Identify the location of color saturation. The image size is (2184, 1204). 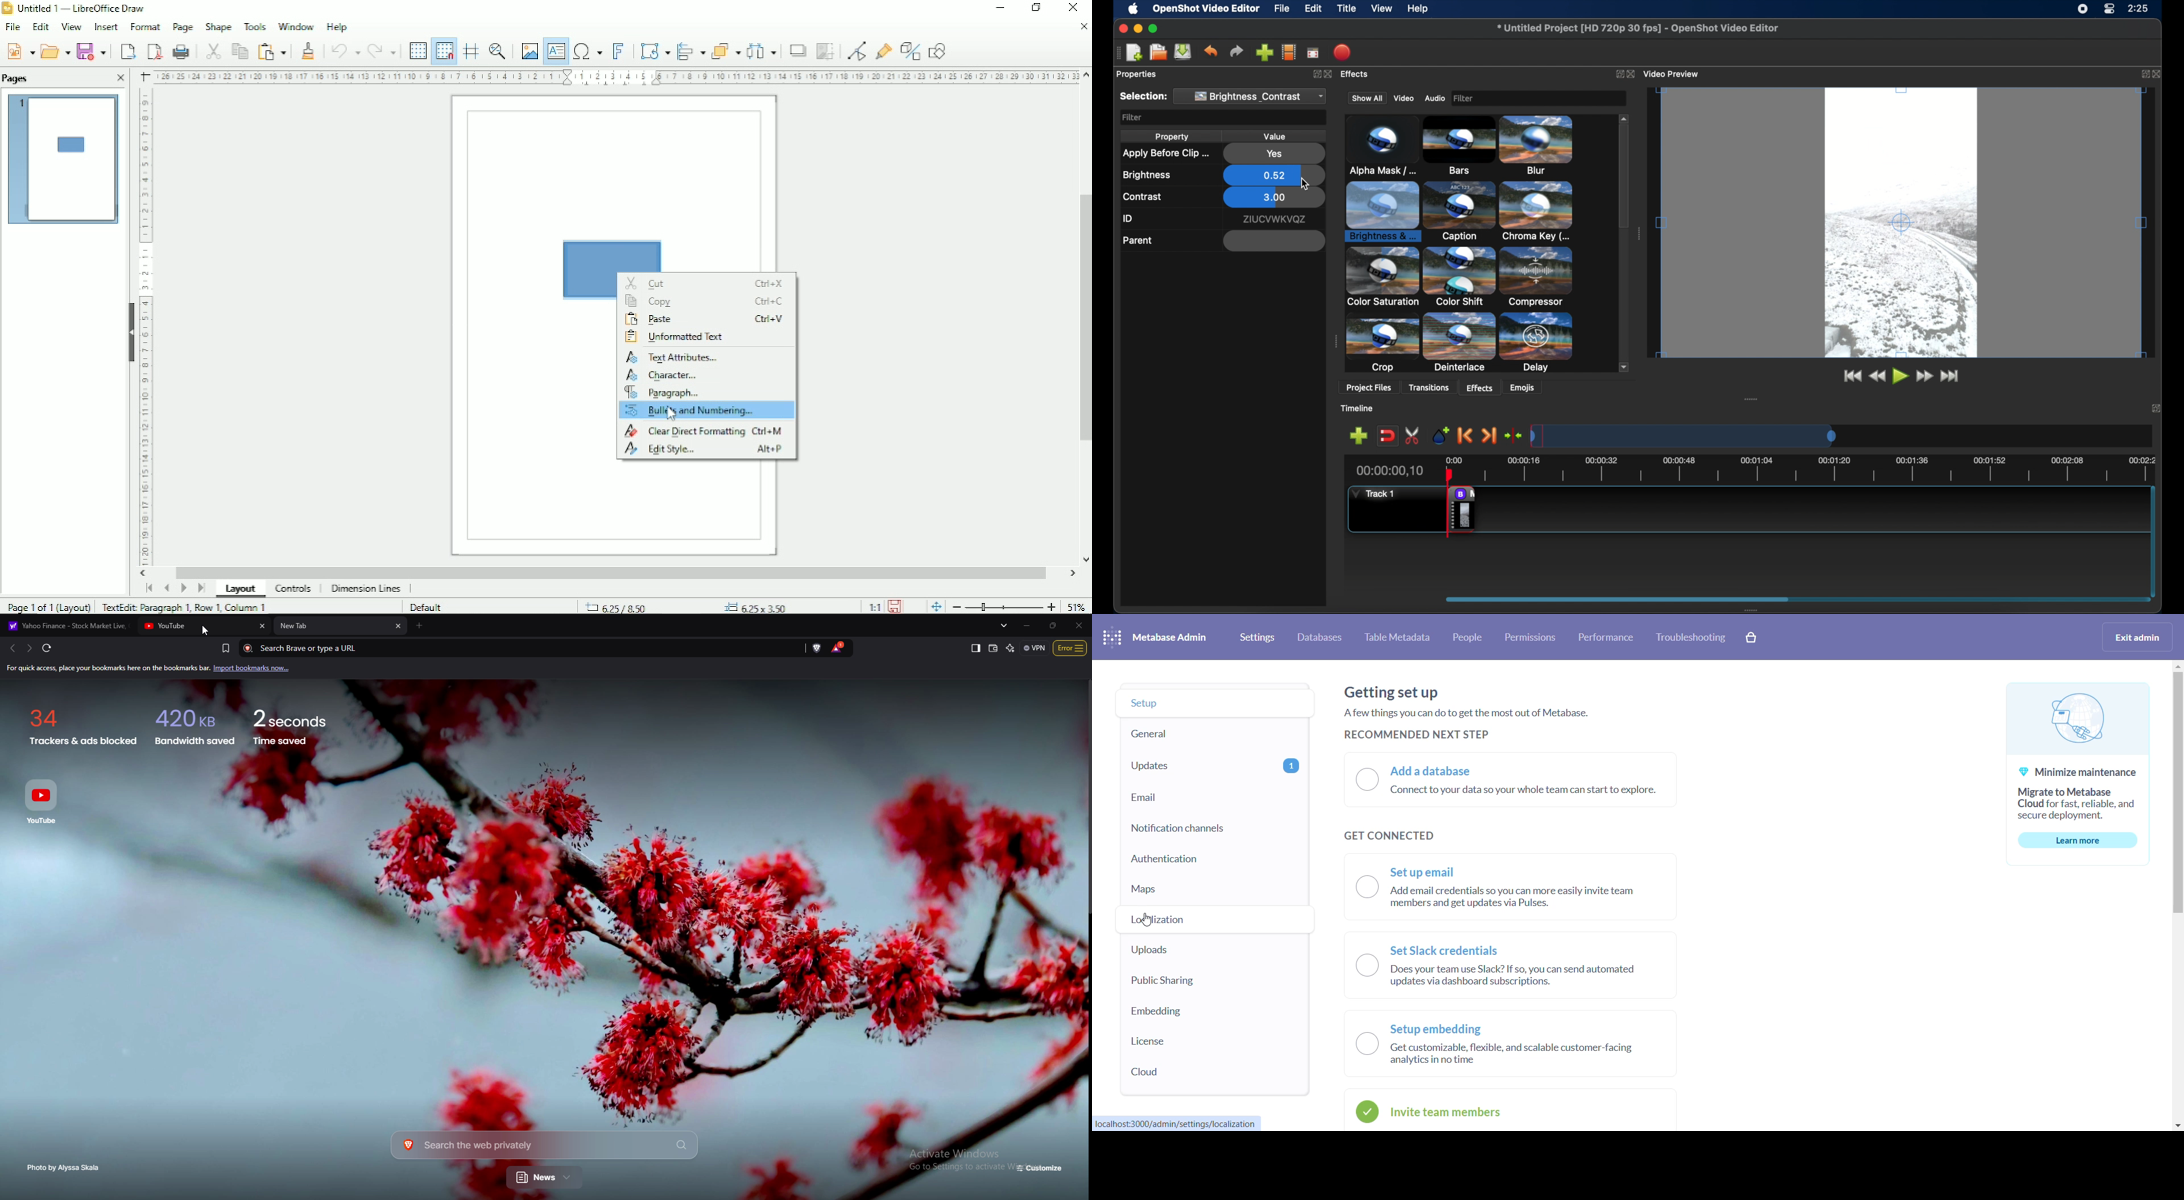
(1462, 211).